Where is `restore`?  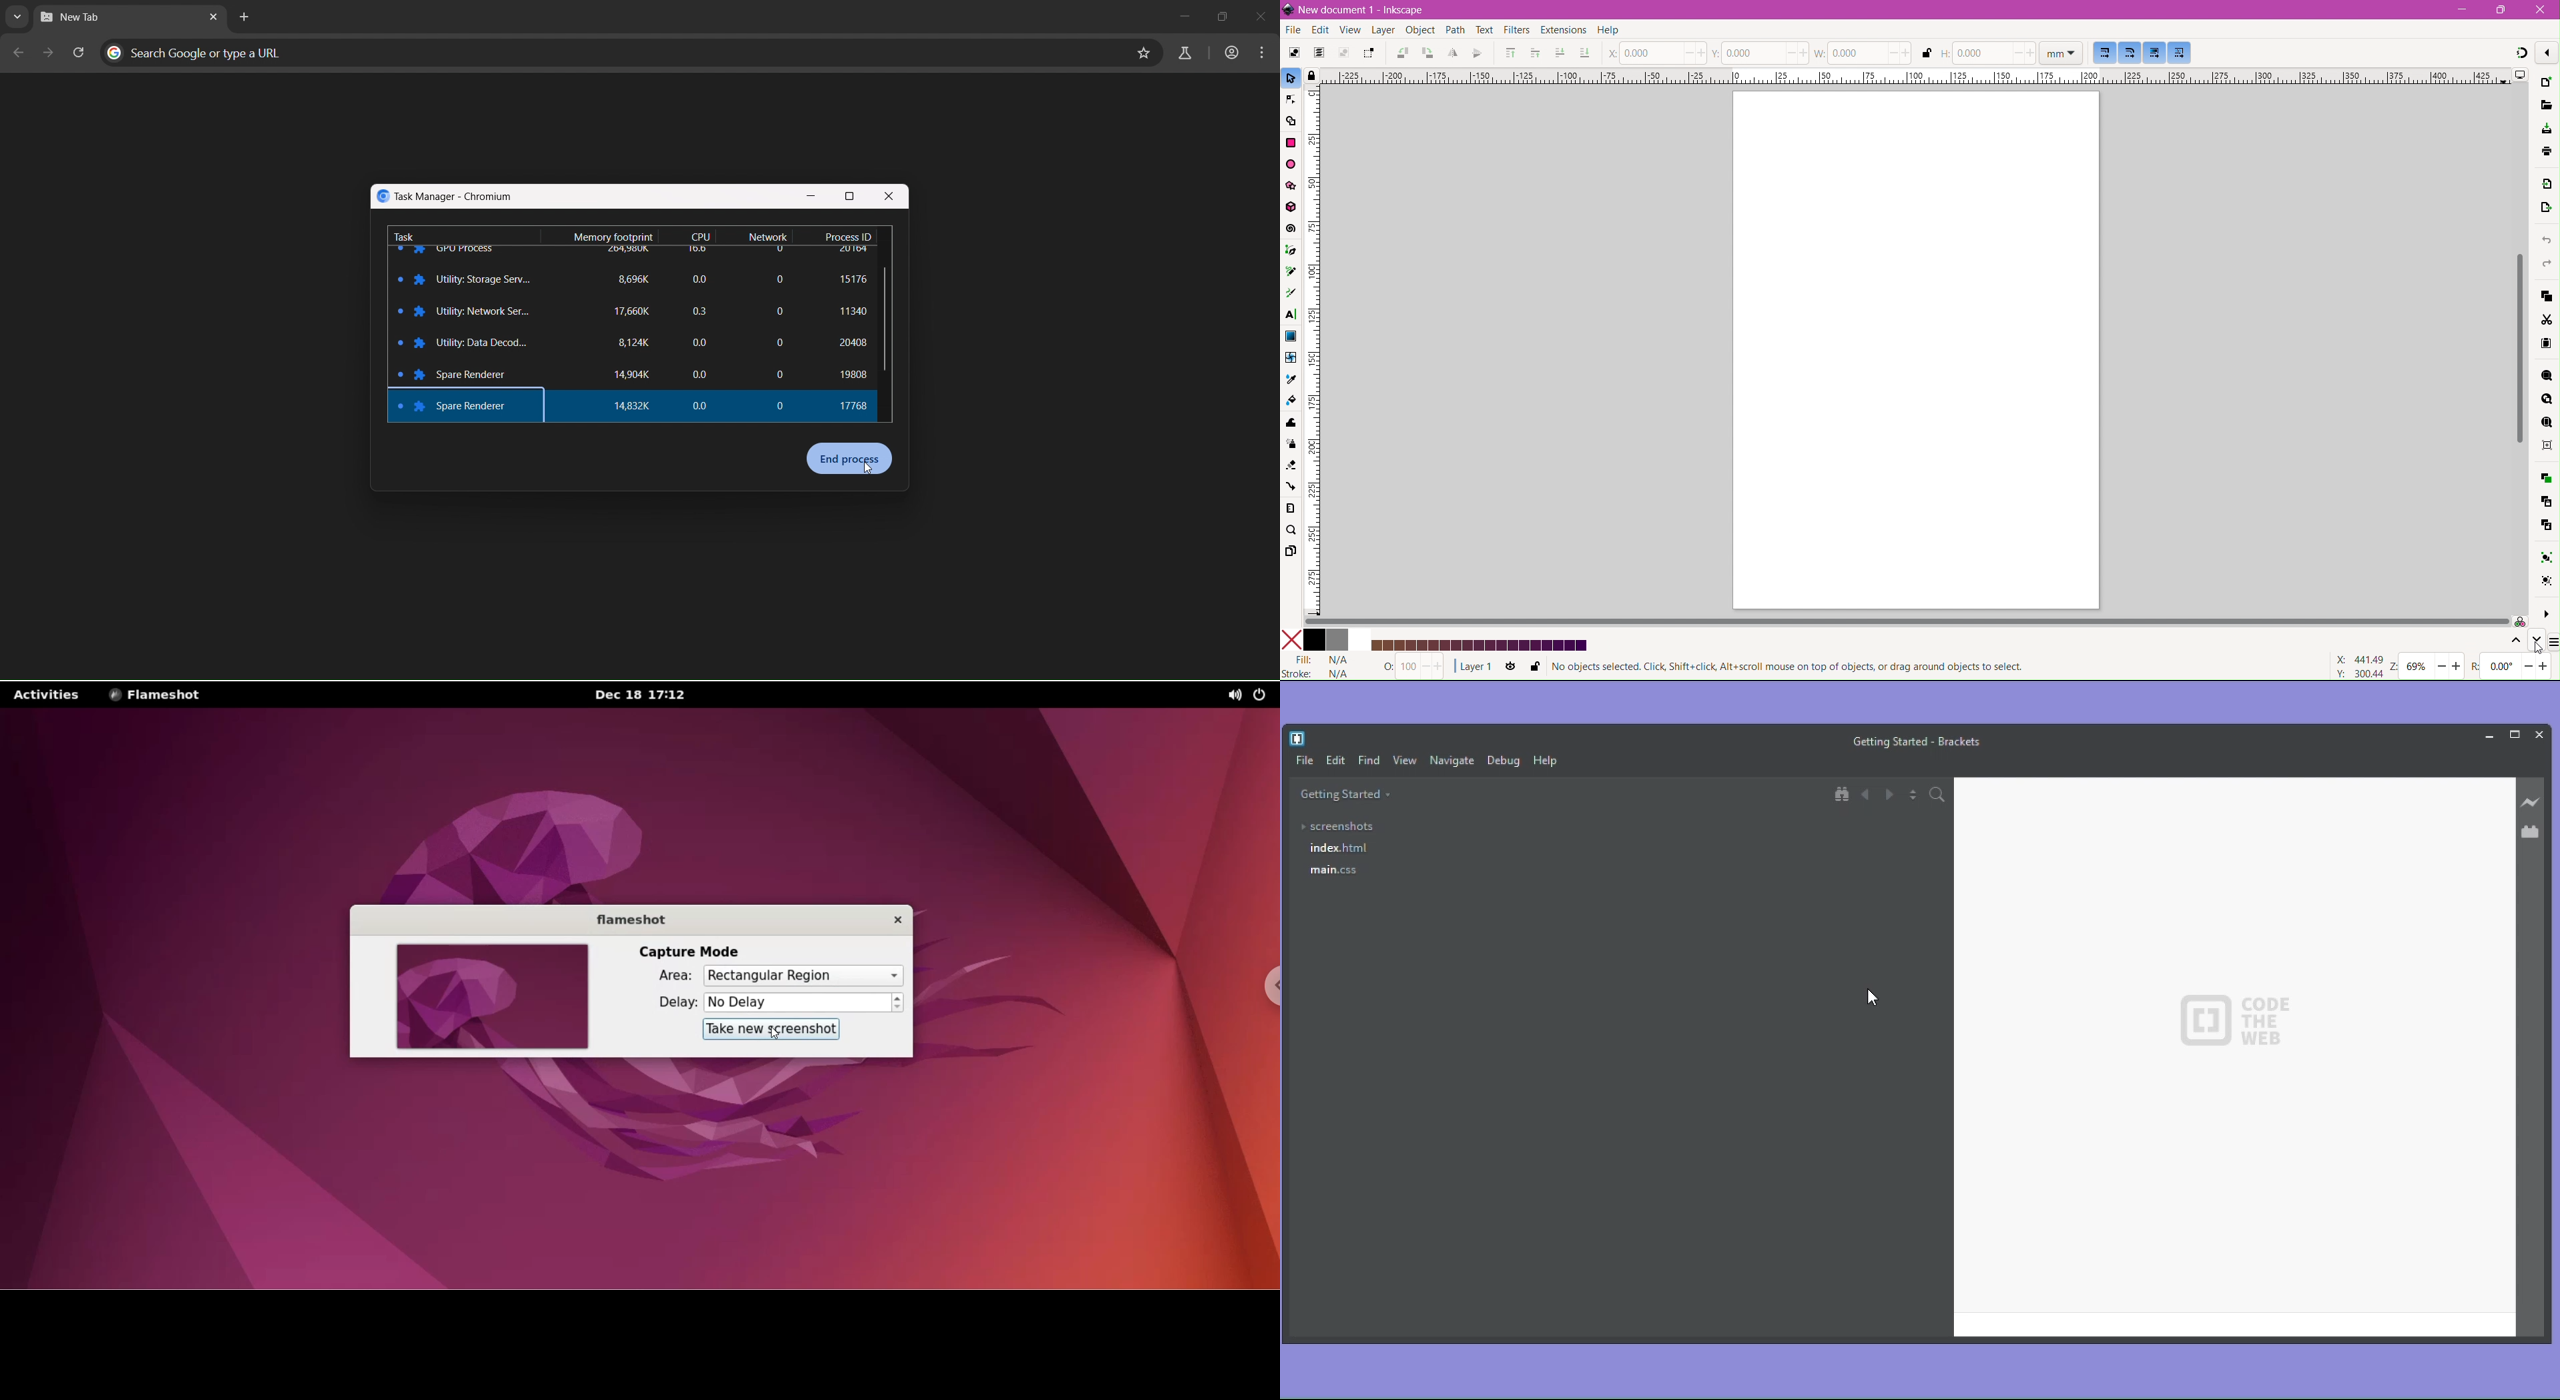 restore is located at coordinates (851, 196).